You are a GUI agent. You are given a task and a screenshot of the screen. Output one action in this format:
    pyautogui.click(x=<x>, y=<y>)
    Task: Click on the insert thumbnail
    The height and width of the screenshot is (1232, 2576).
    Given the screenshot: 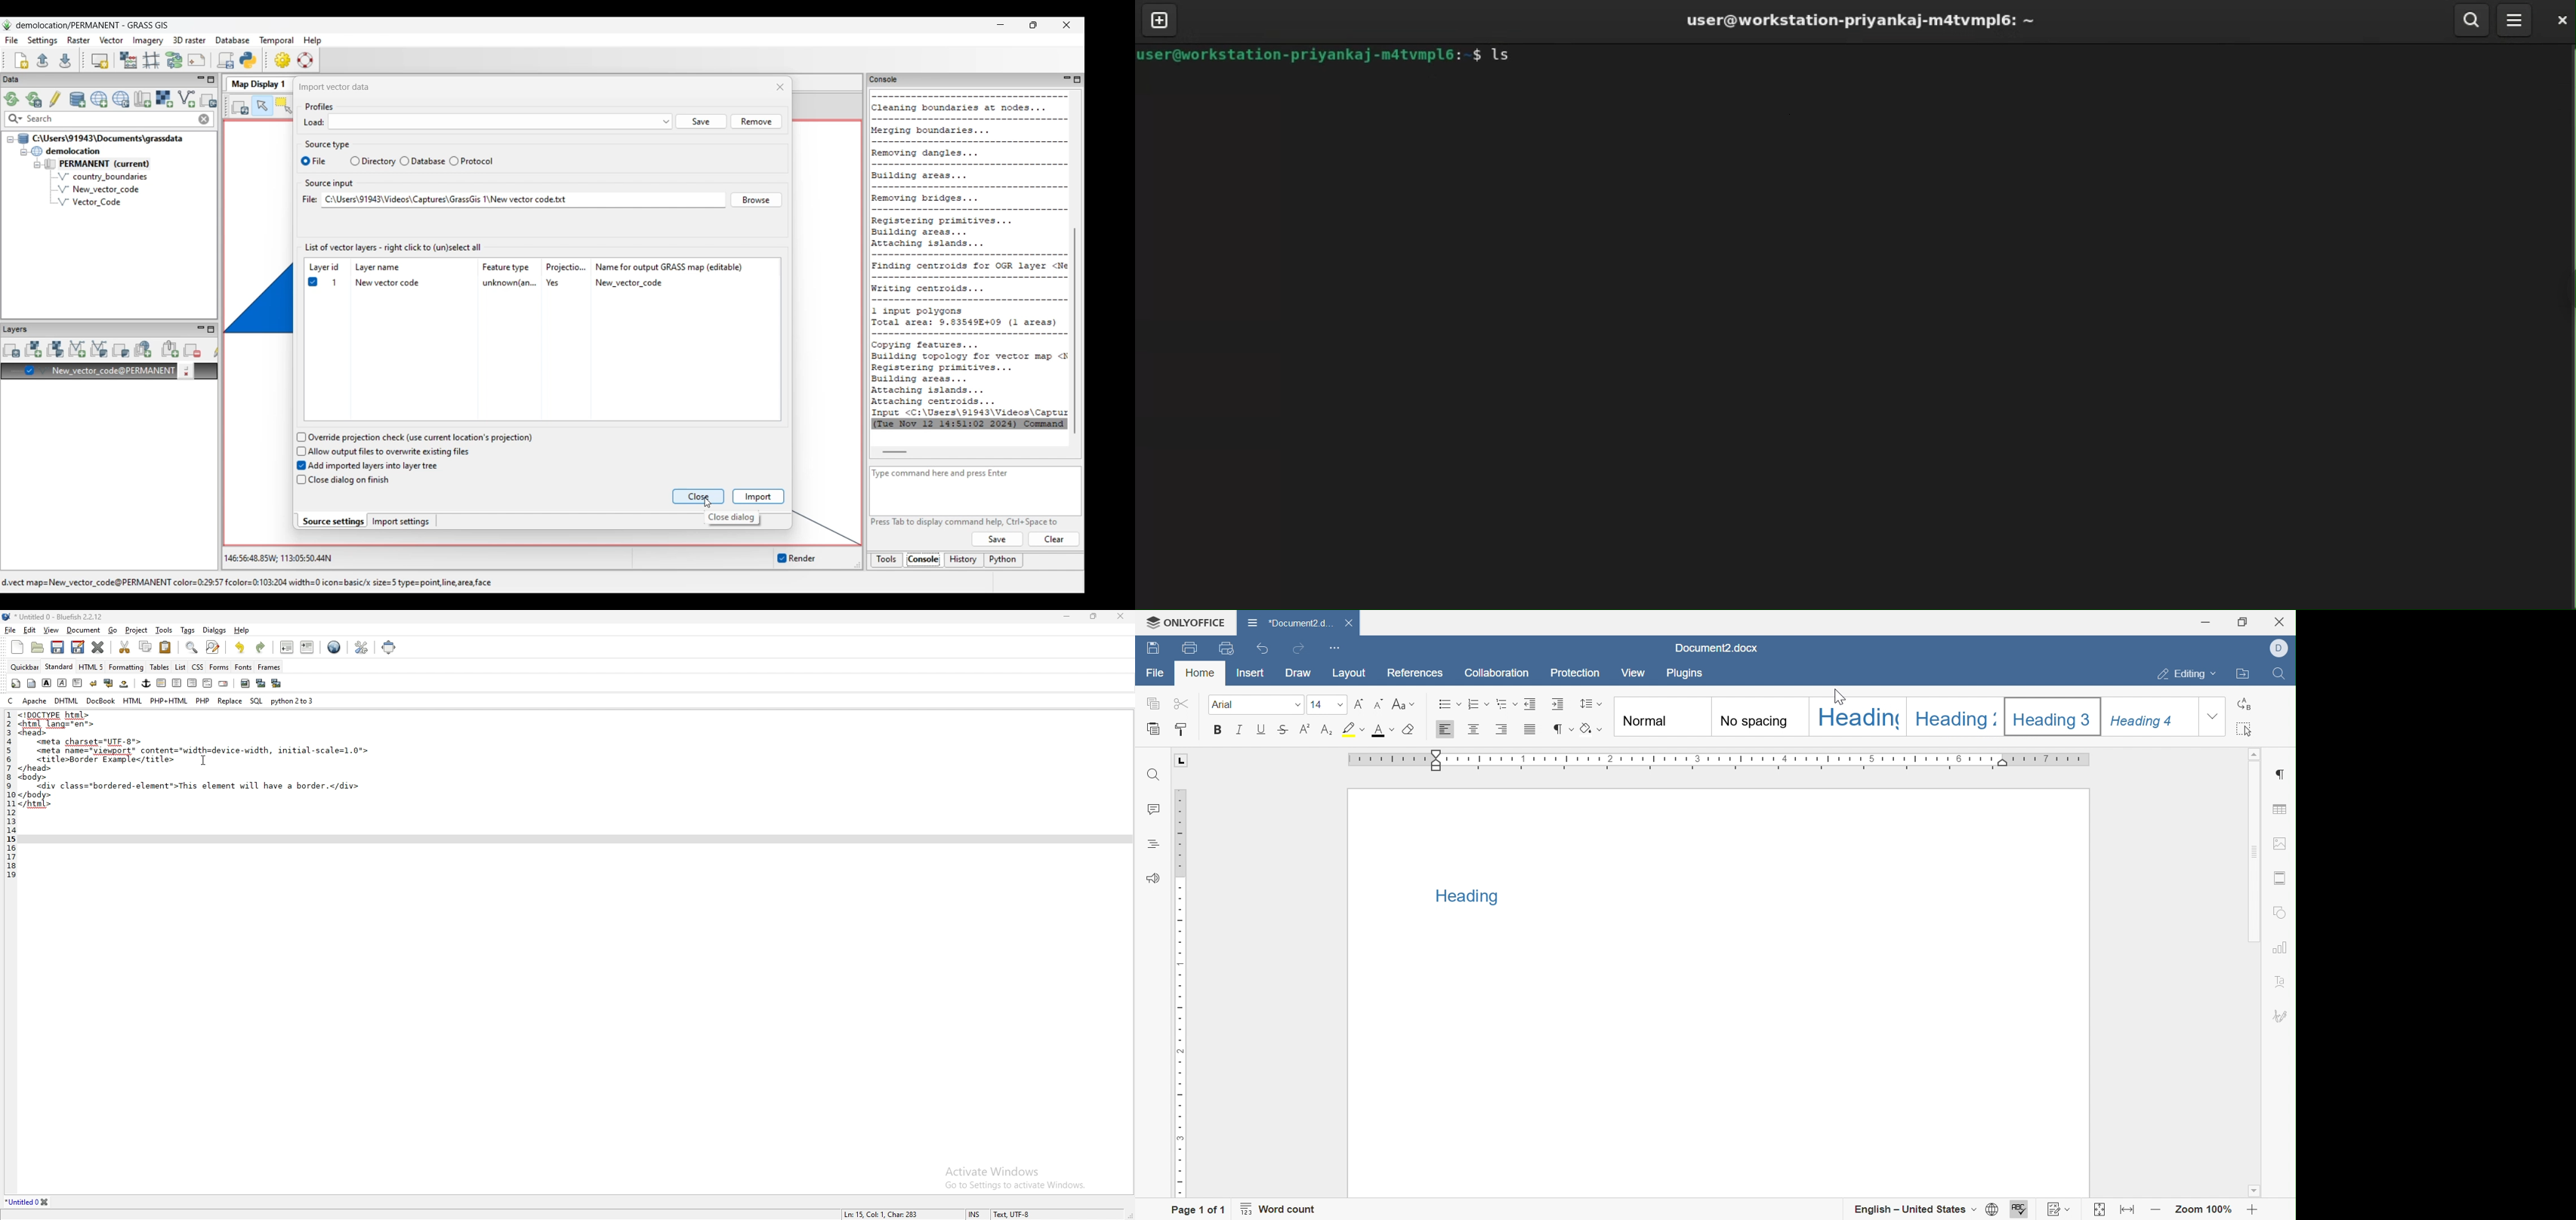 What is the action you would take?
    pyautogui.click(x=261, y=683)
    